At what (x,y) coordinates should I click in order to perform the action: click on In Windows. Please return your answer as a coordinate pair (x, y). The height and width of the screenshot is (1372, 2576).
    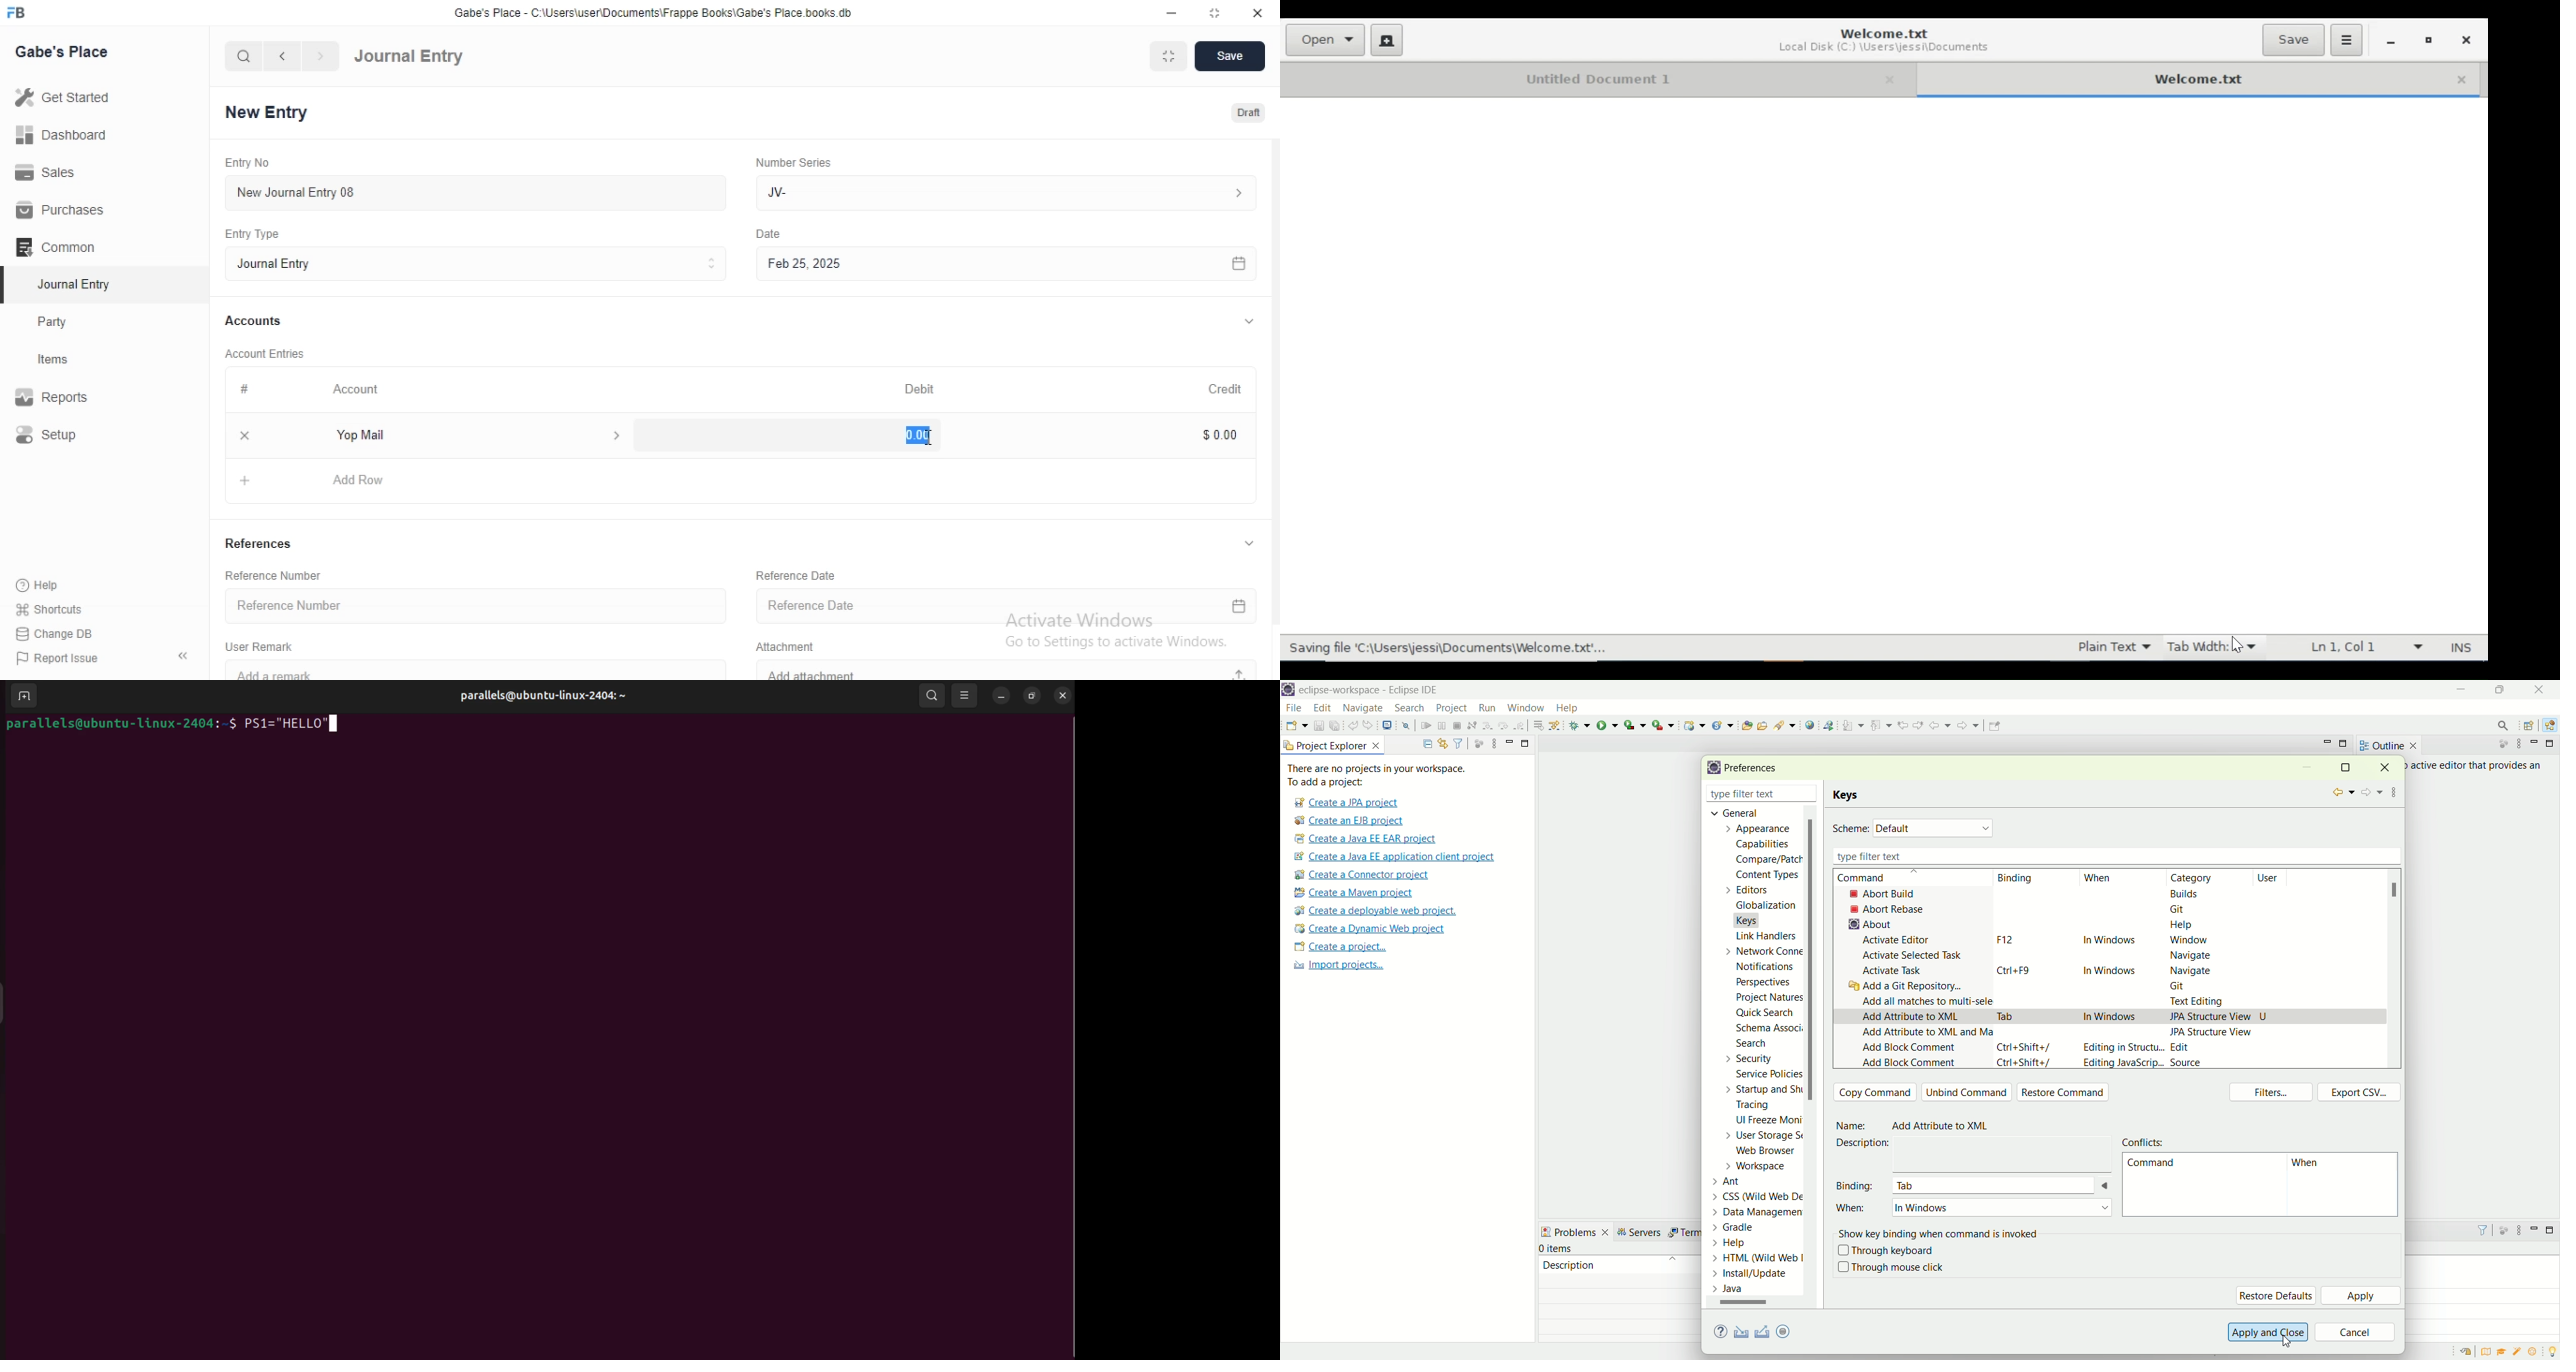
    Looking at the image, I should click on (2101, 1017).